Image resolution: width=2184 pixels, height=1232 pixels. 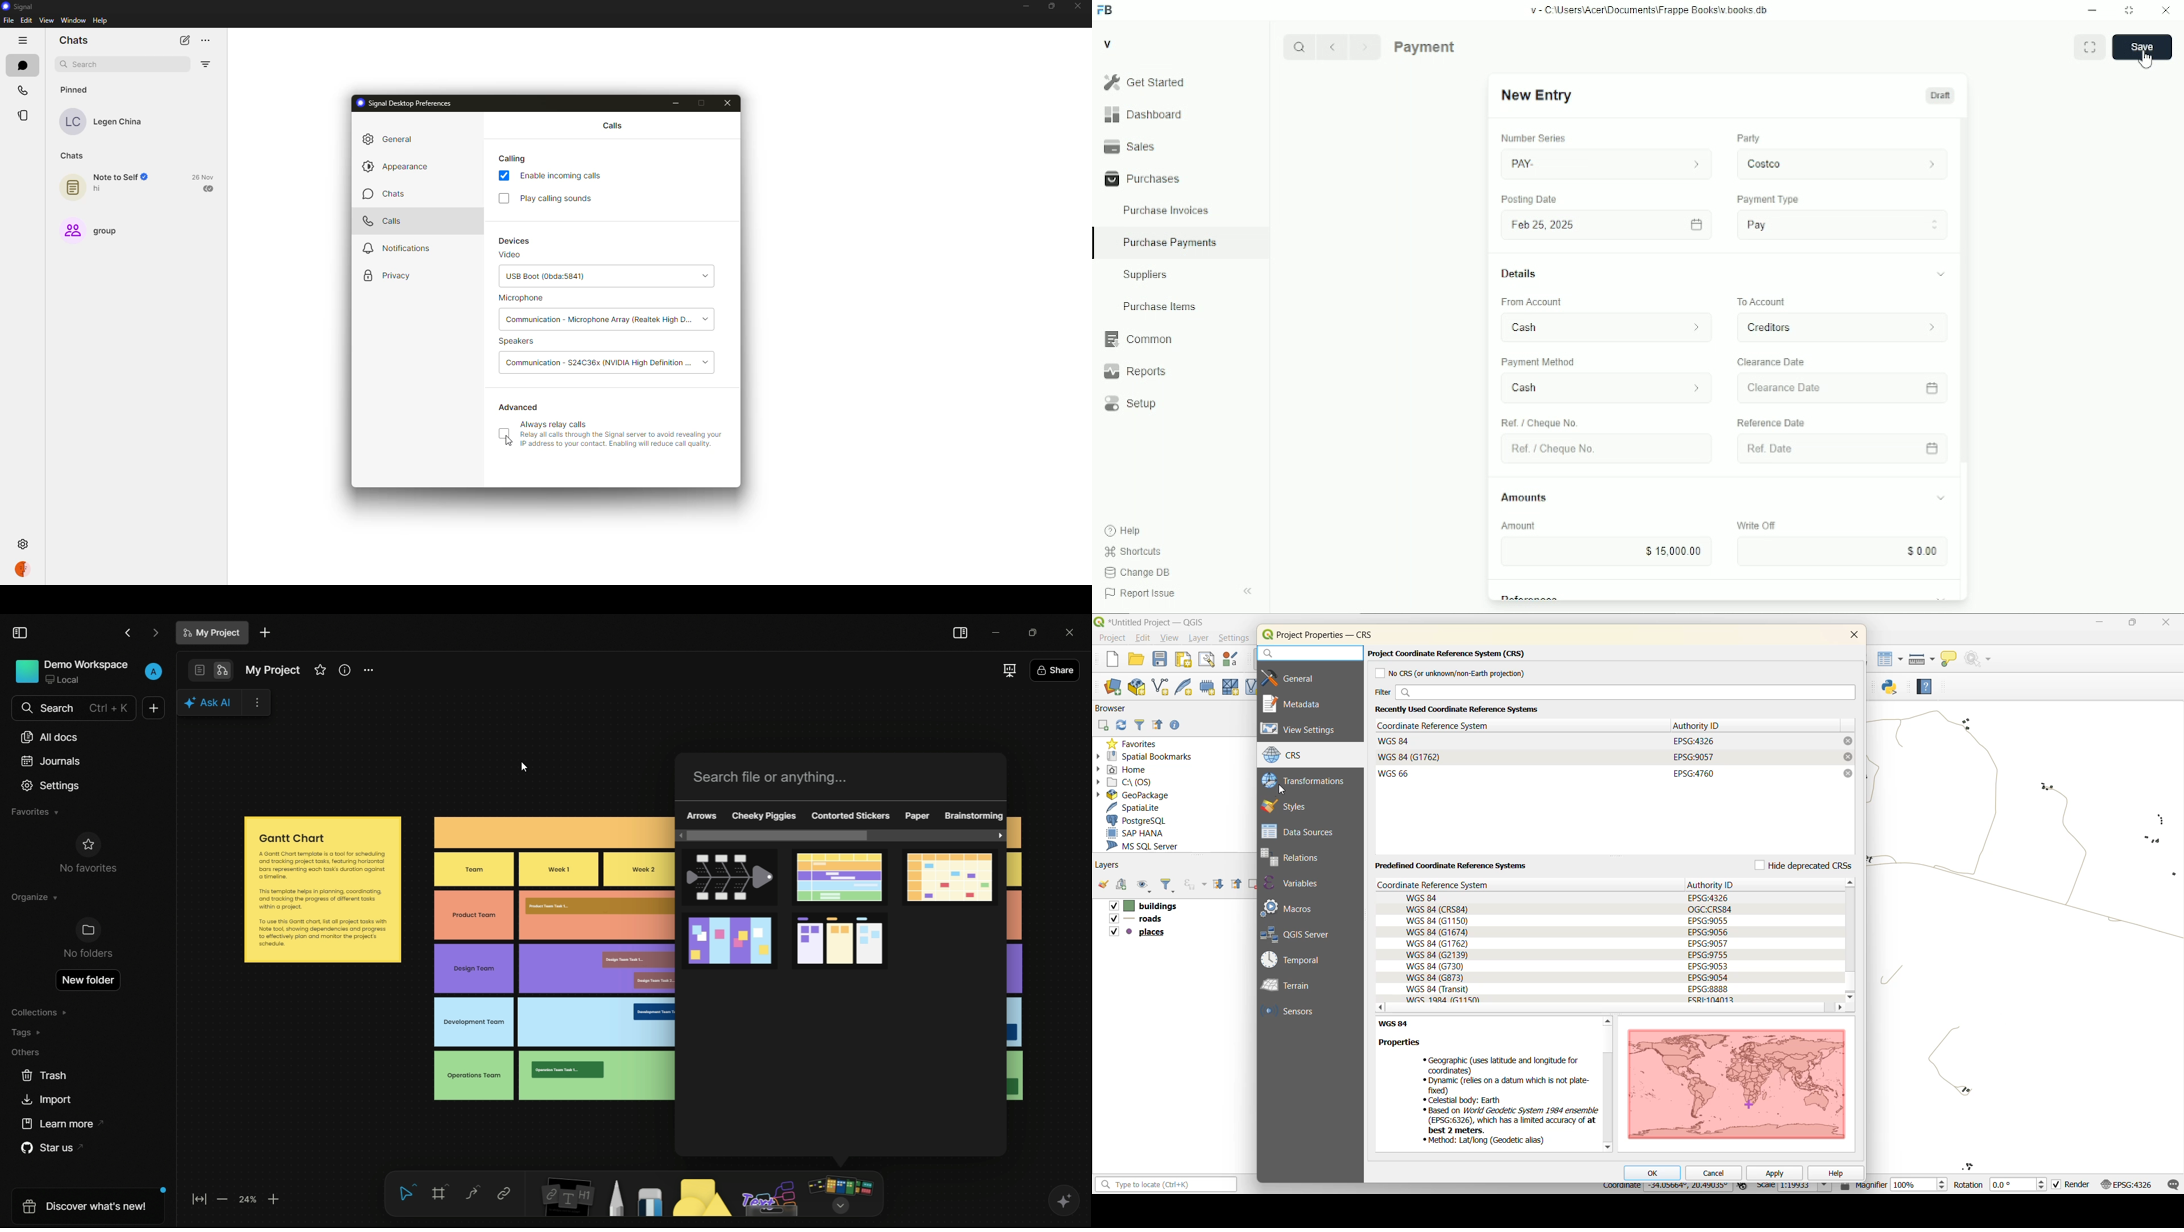 What do you see at coordinates (1830, 447) in the screenshot?
I see `Ref Date.` at bounding box center [1830, 447].